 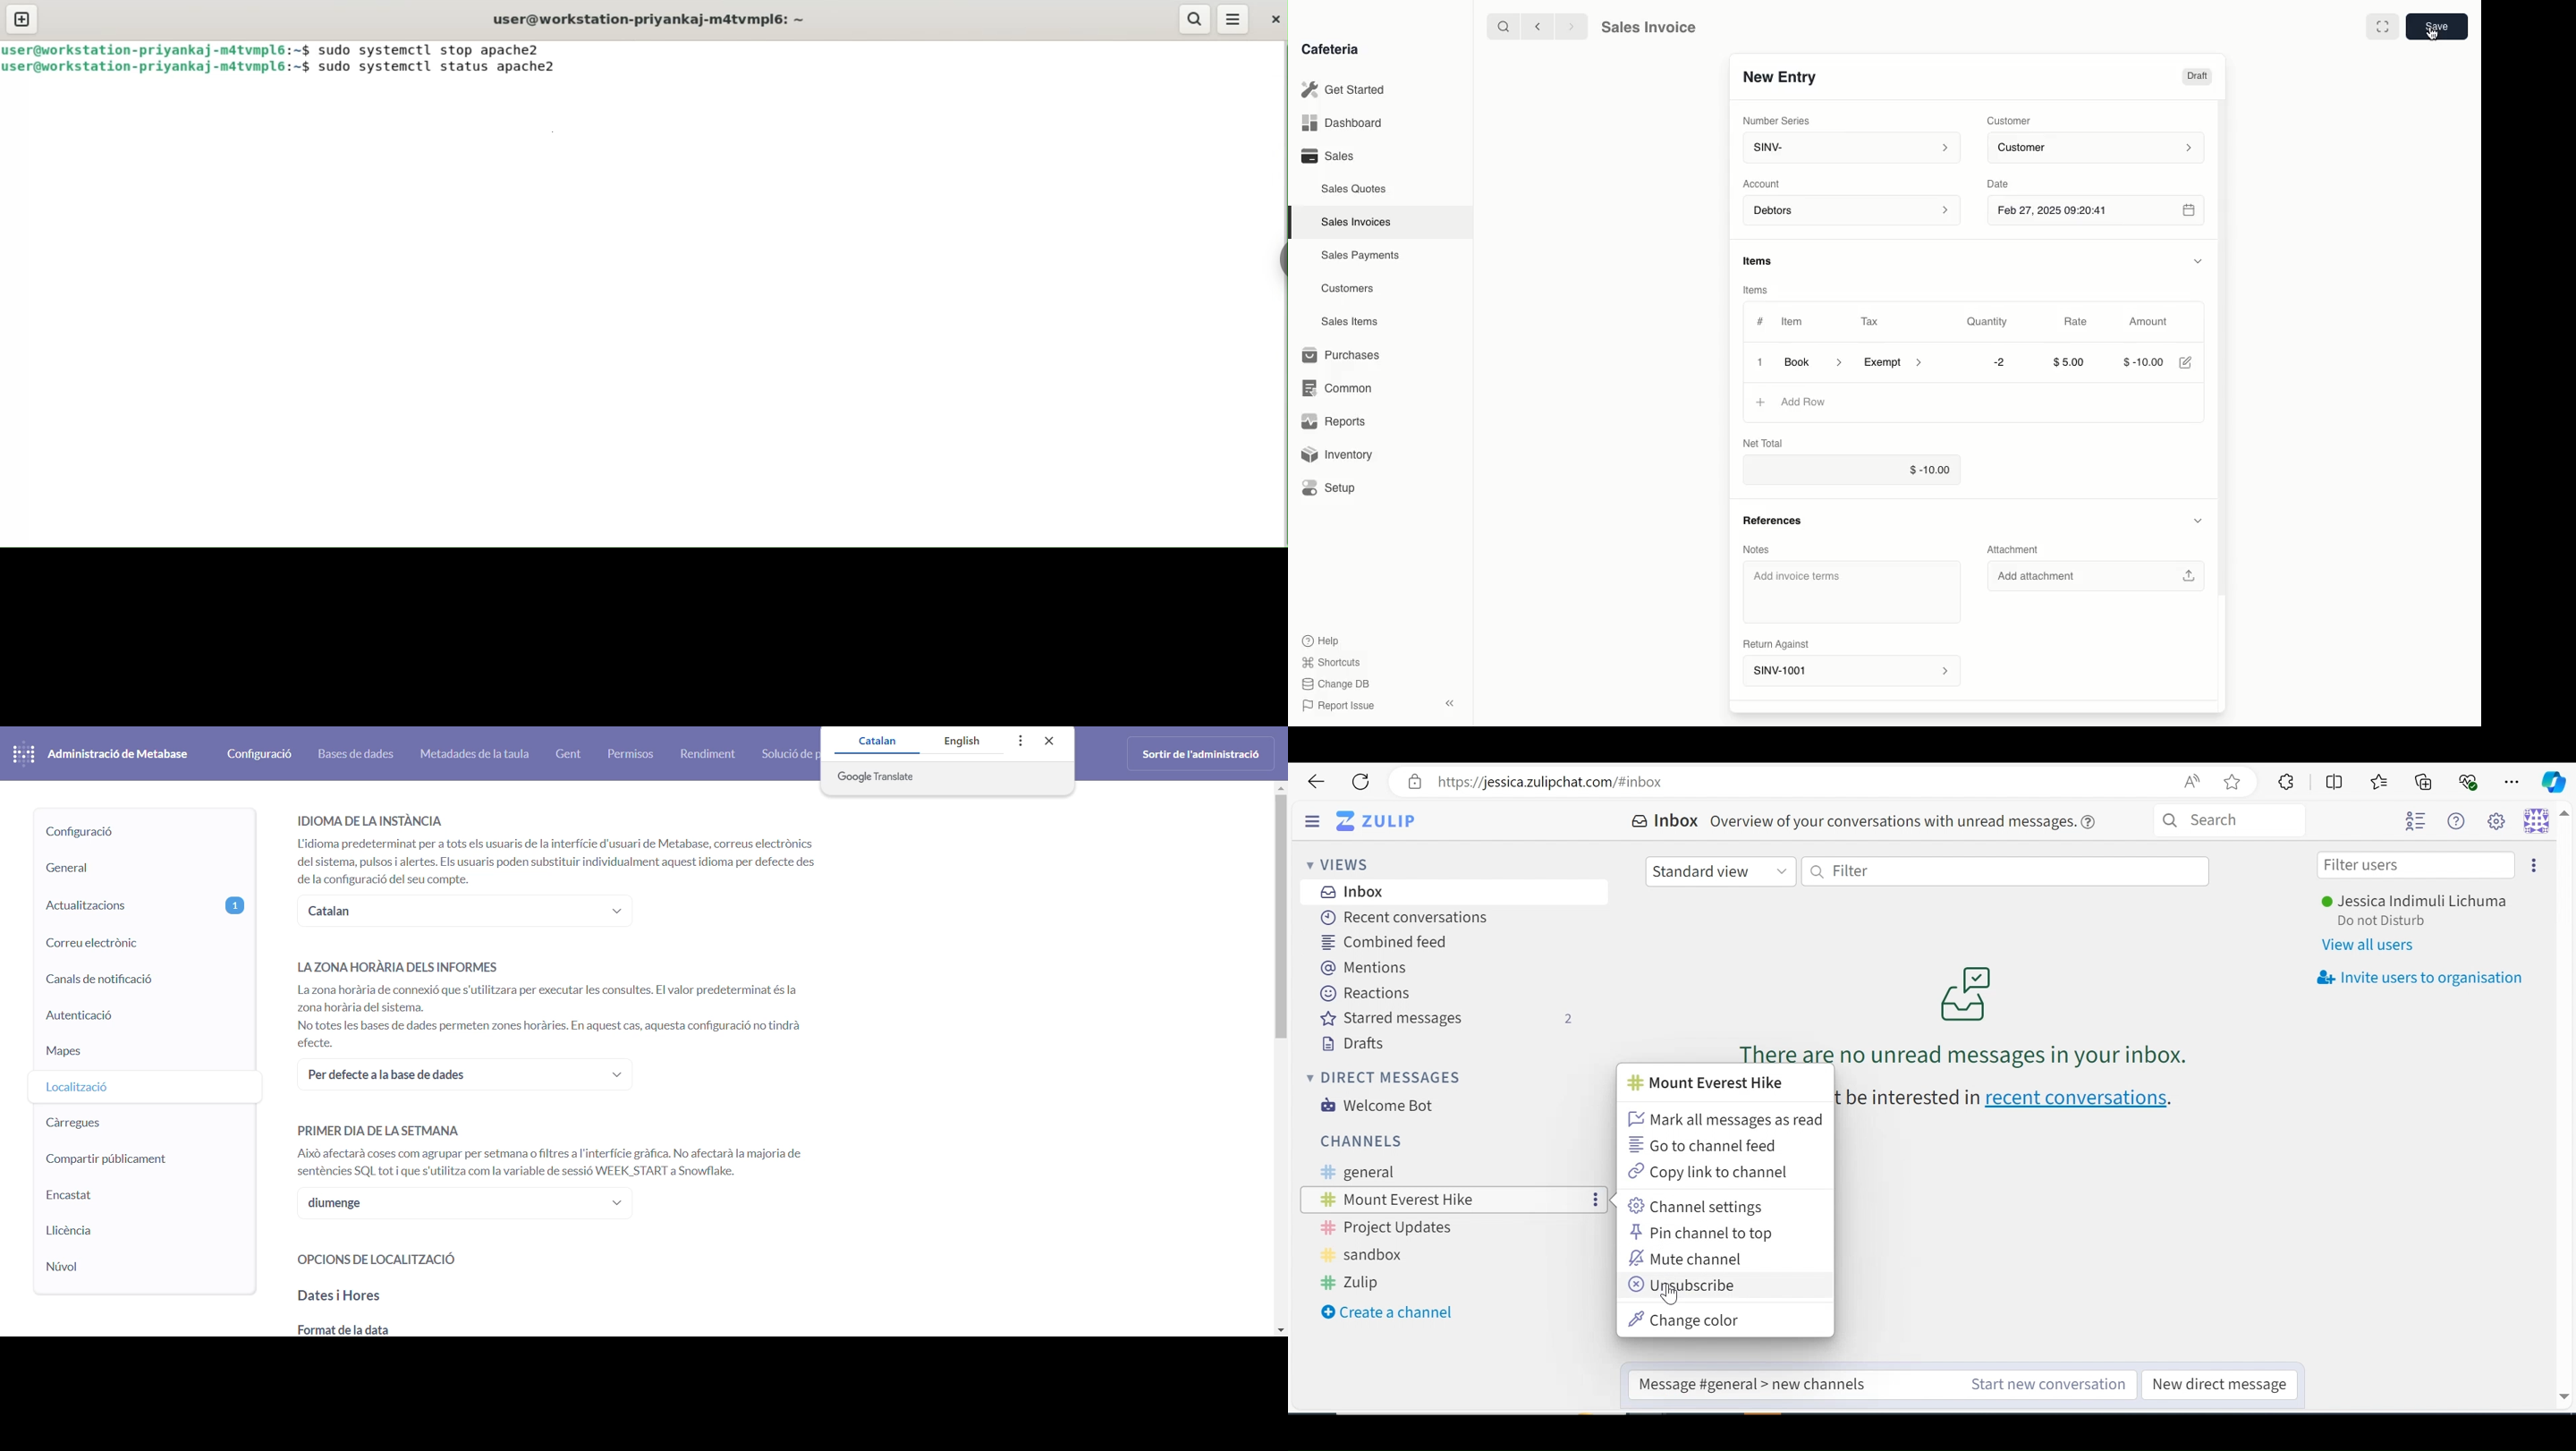 What do you see at coordinates (139, 1018) in the screenshot?
I see `authentication` at bounding box center [139, 1018].